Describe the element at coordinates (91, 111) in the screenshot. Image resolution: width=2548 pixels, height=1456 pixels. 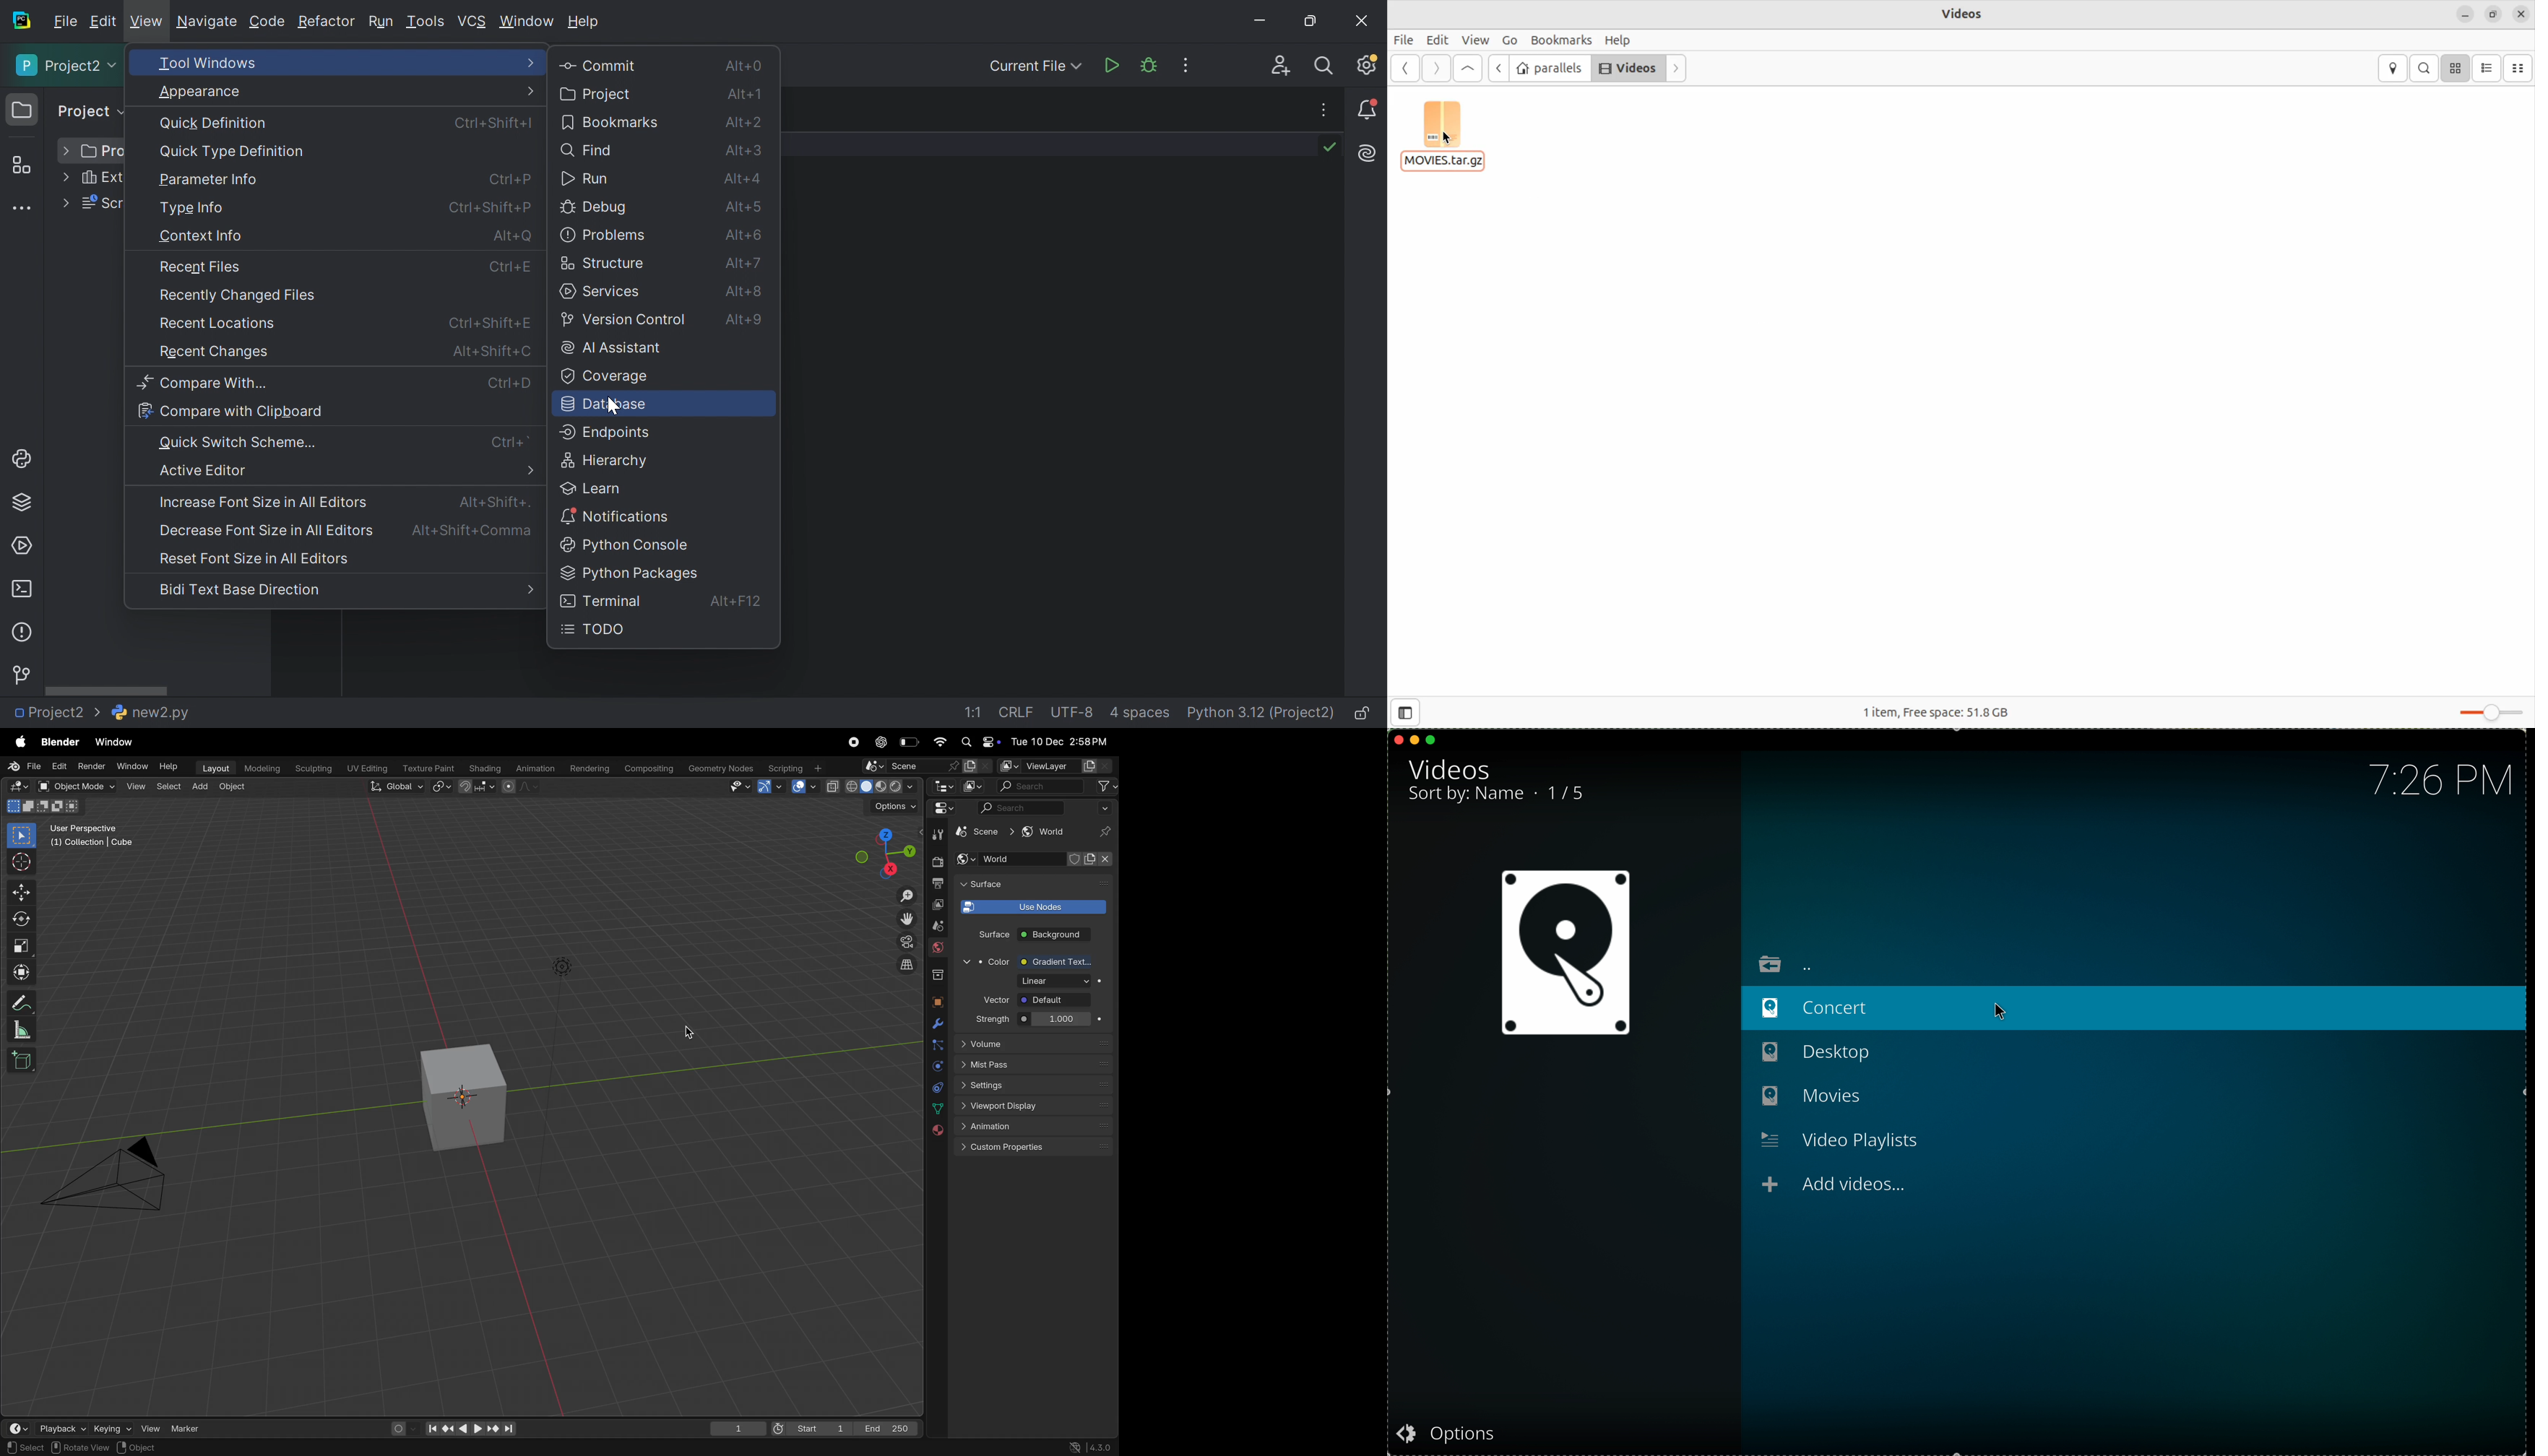
I see `Project` at that location.